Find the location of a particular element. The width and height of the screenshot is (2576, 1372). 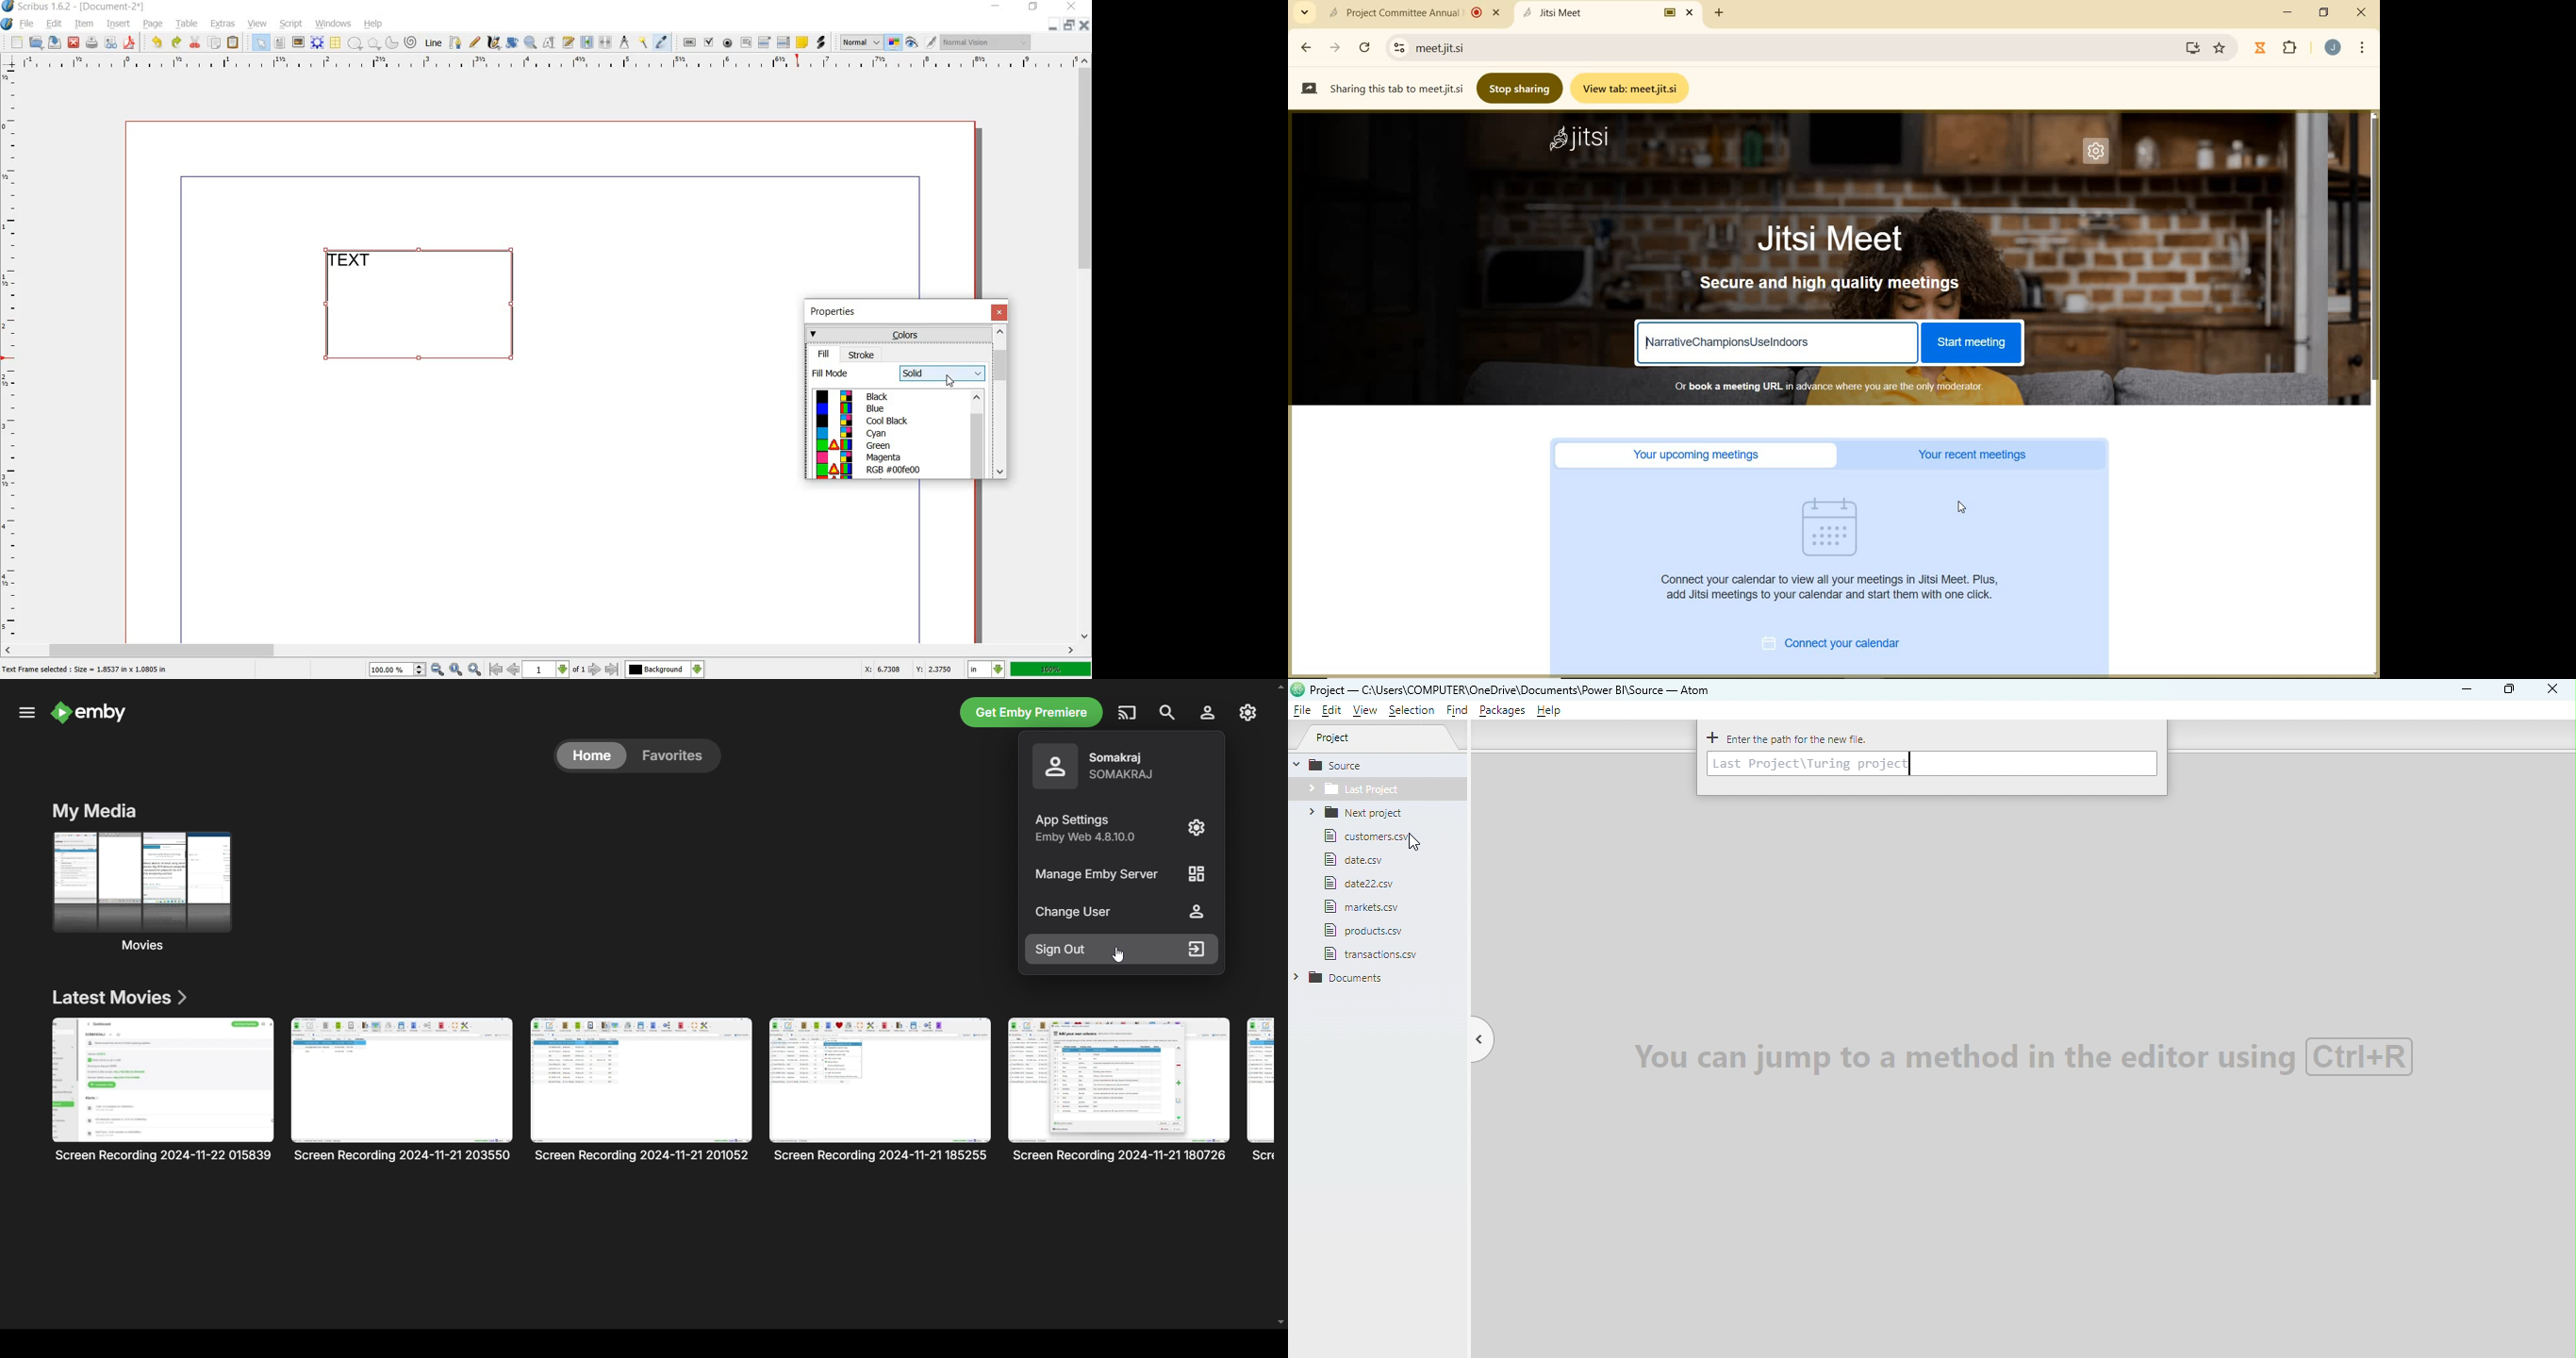

Find is located at coordinates (1457, 712).